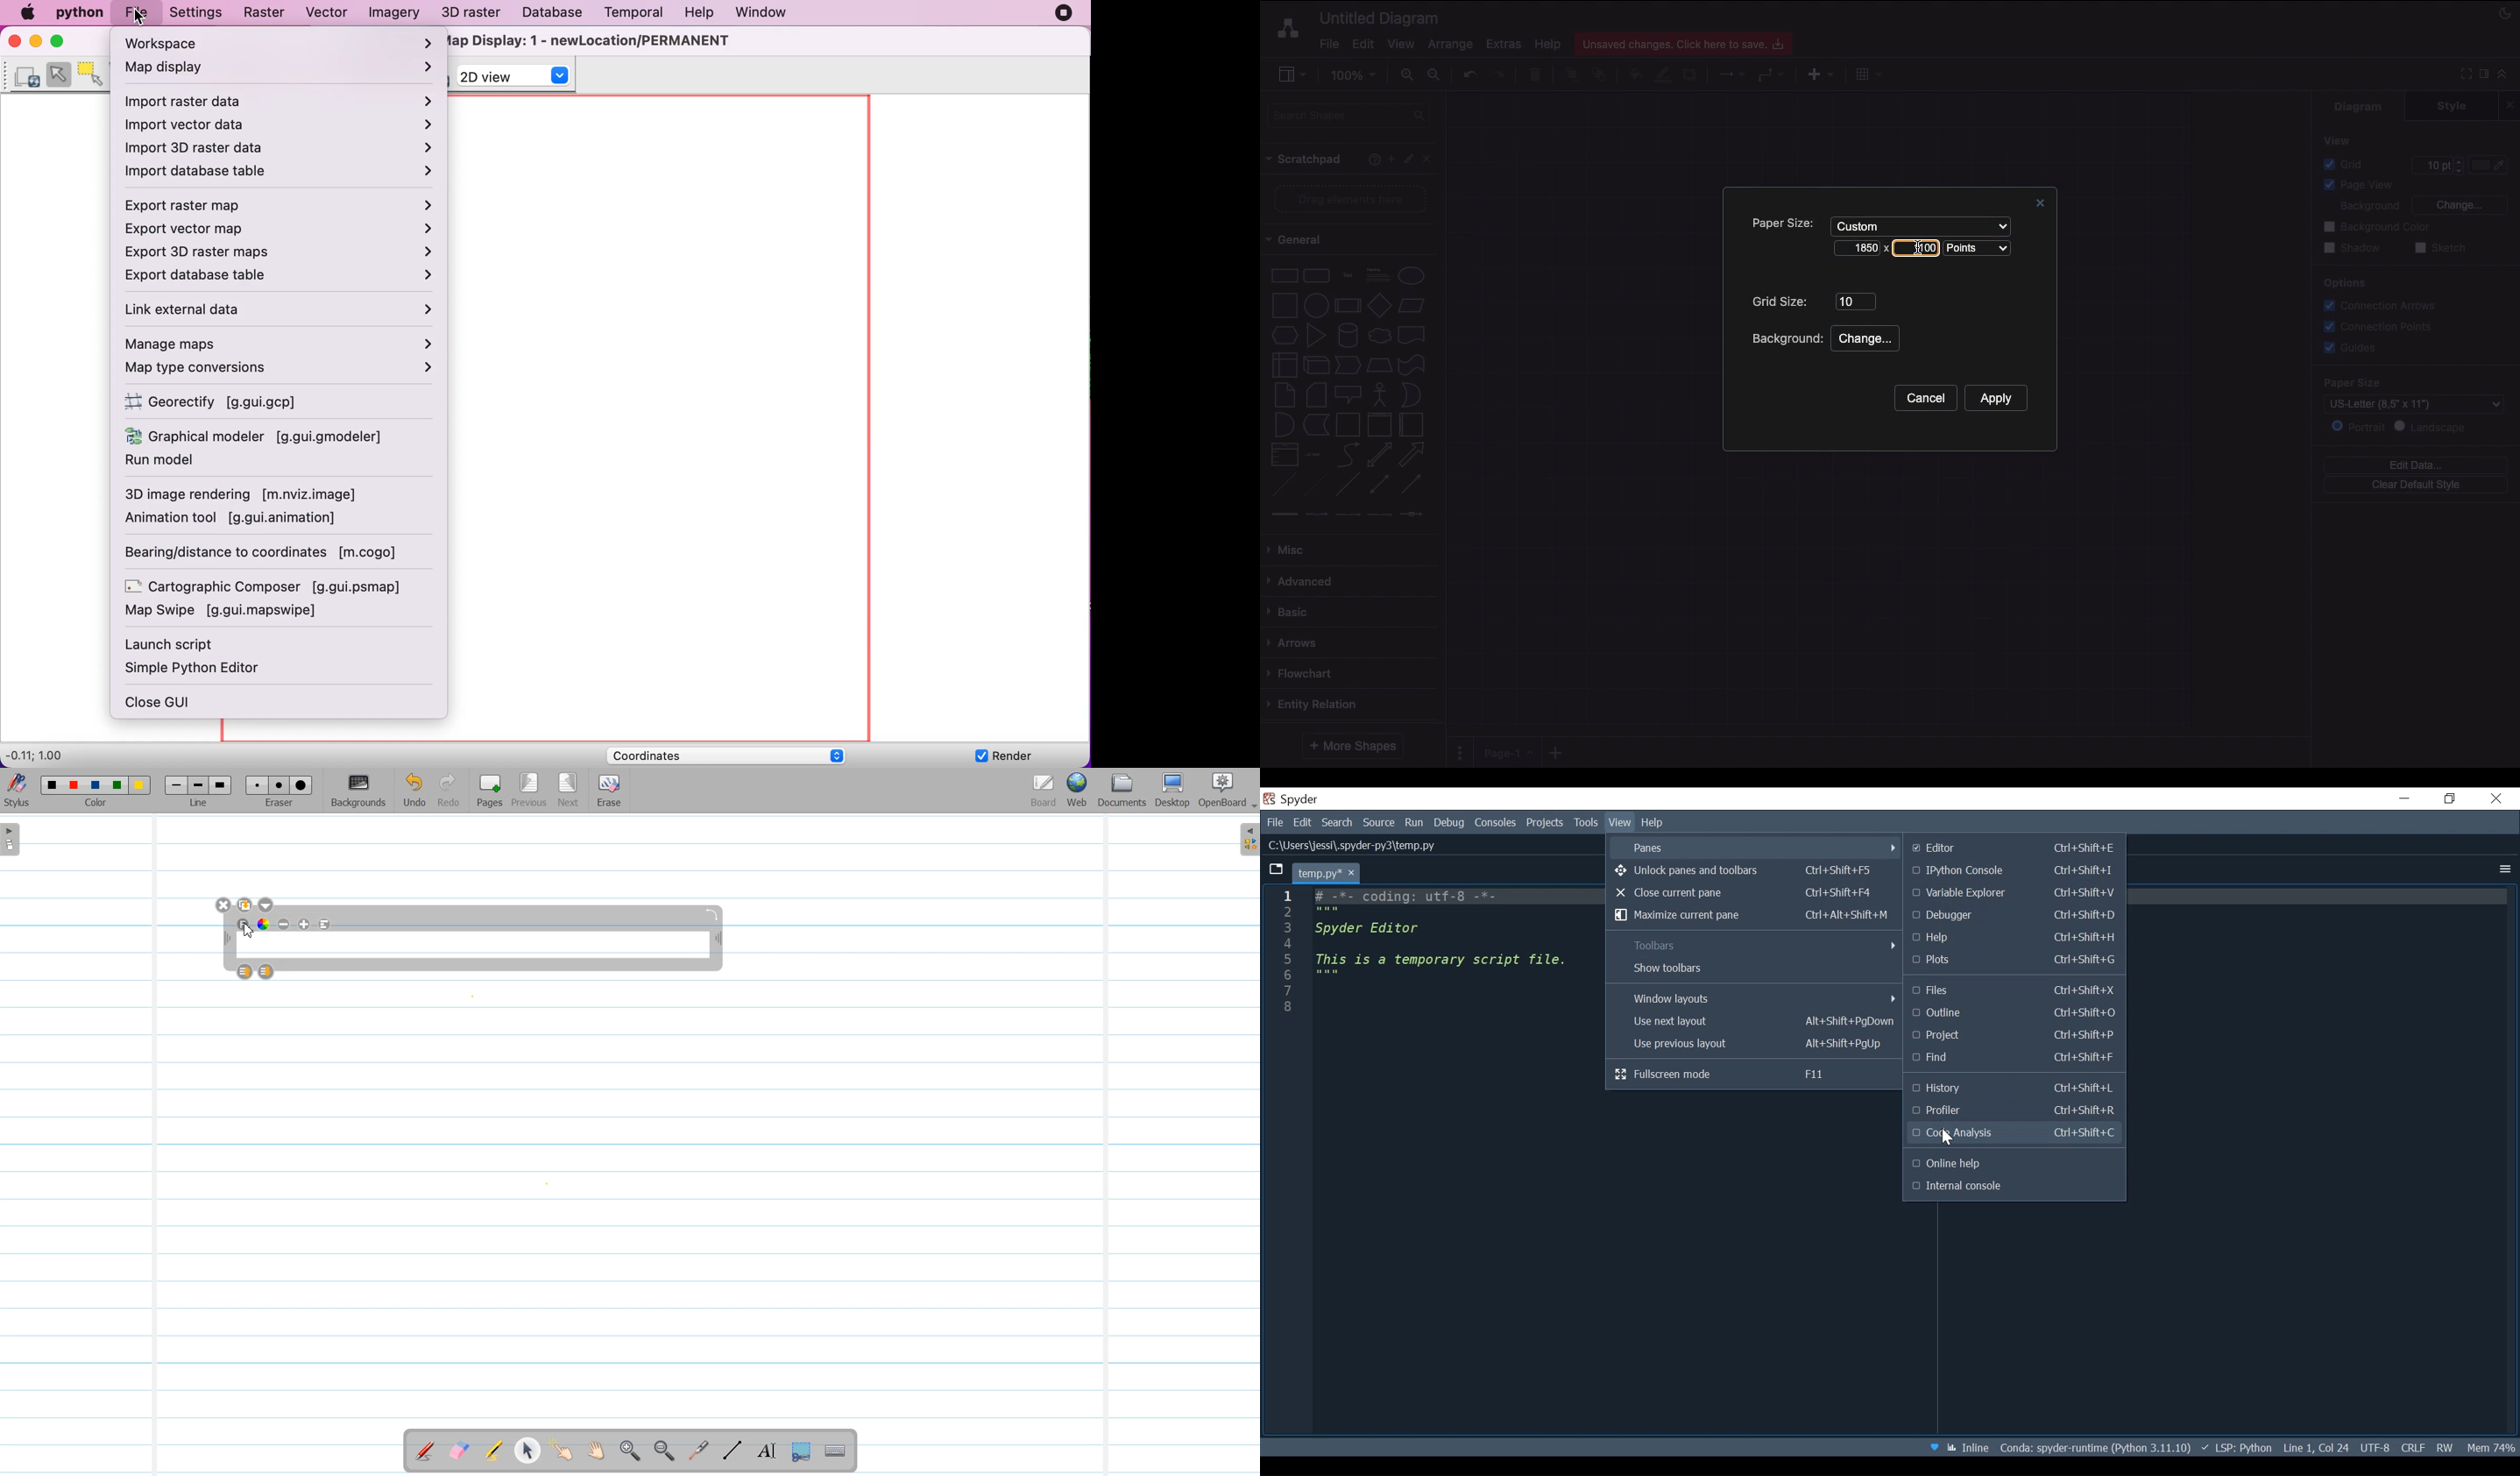 This screenshot has width=2520, height=1484. Describe the element at coordinates (2358, 426) in the screenshot. I see `Portrait ` at that location.